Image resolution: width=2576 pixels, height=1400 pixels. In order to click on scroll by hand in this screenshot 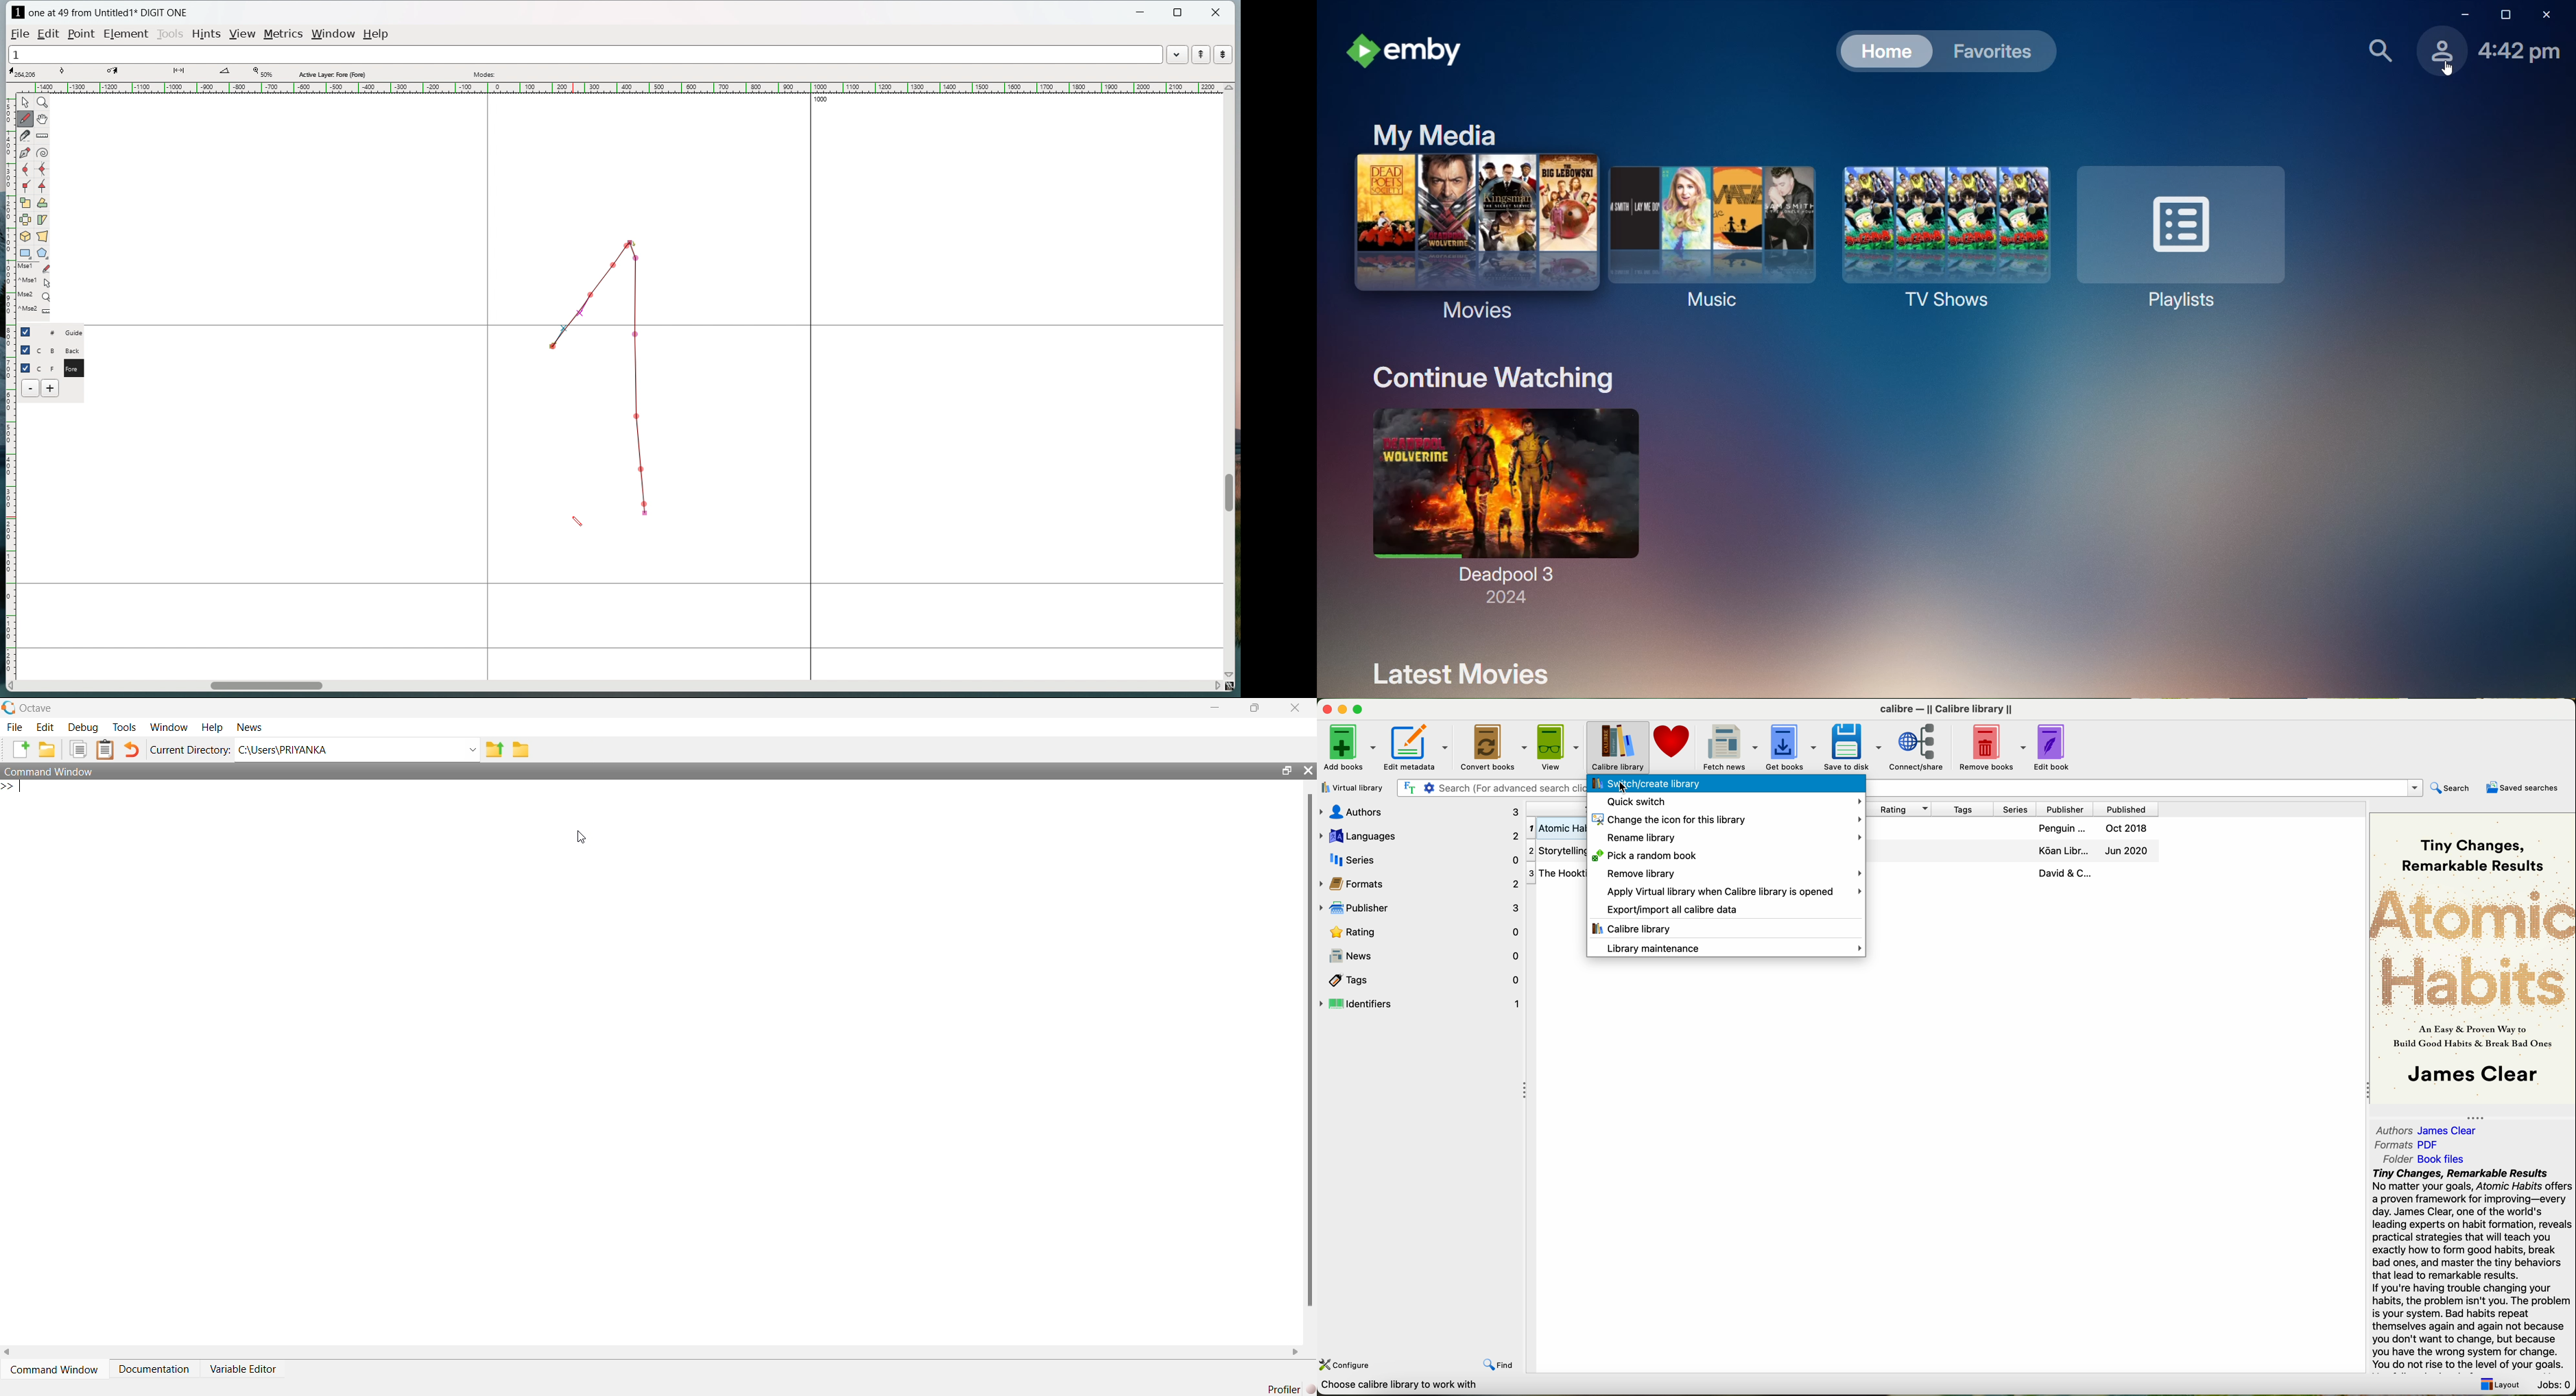, I will do `click(44, 118)`.